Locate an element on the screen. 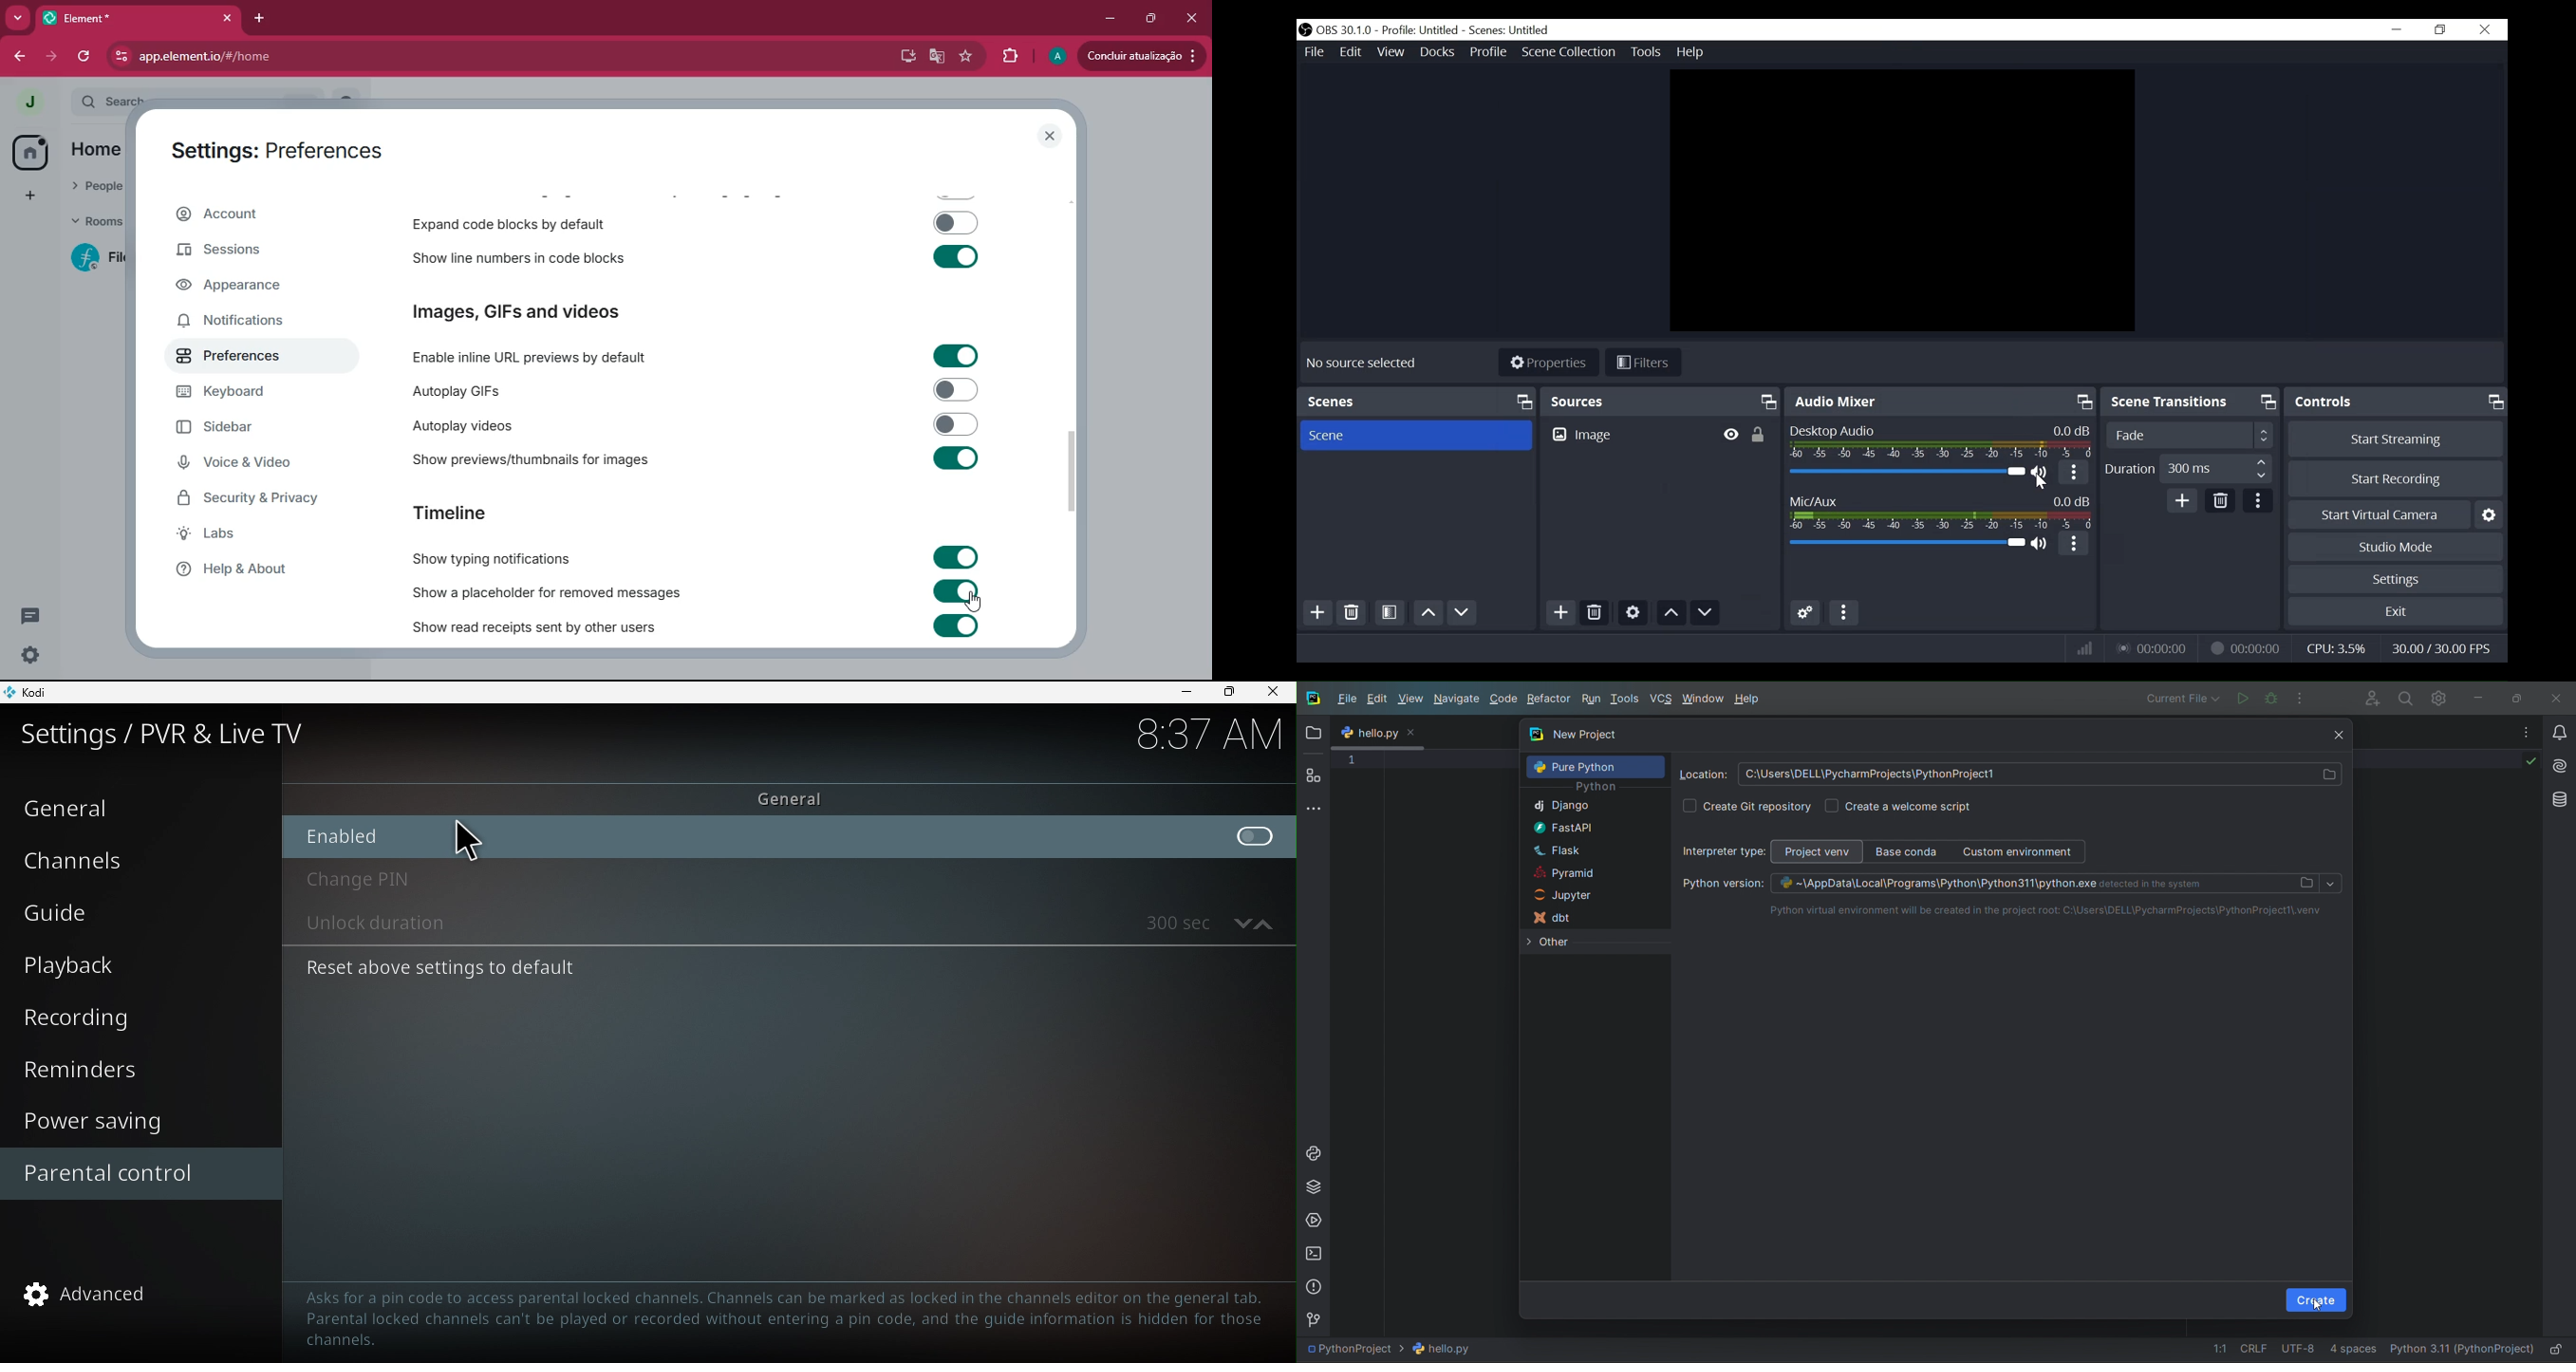  Properties is located at coordinates (1550, 363).